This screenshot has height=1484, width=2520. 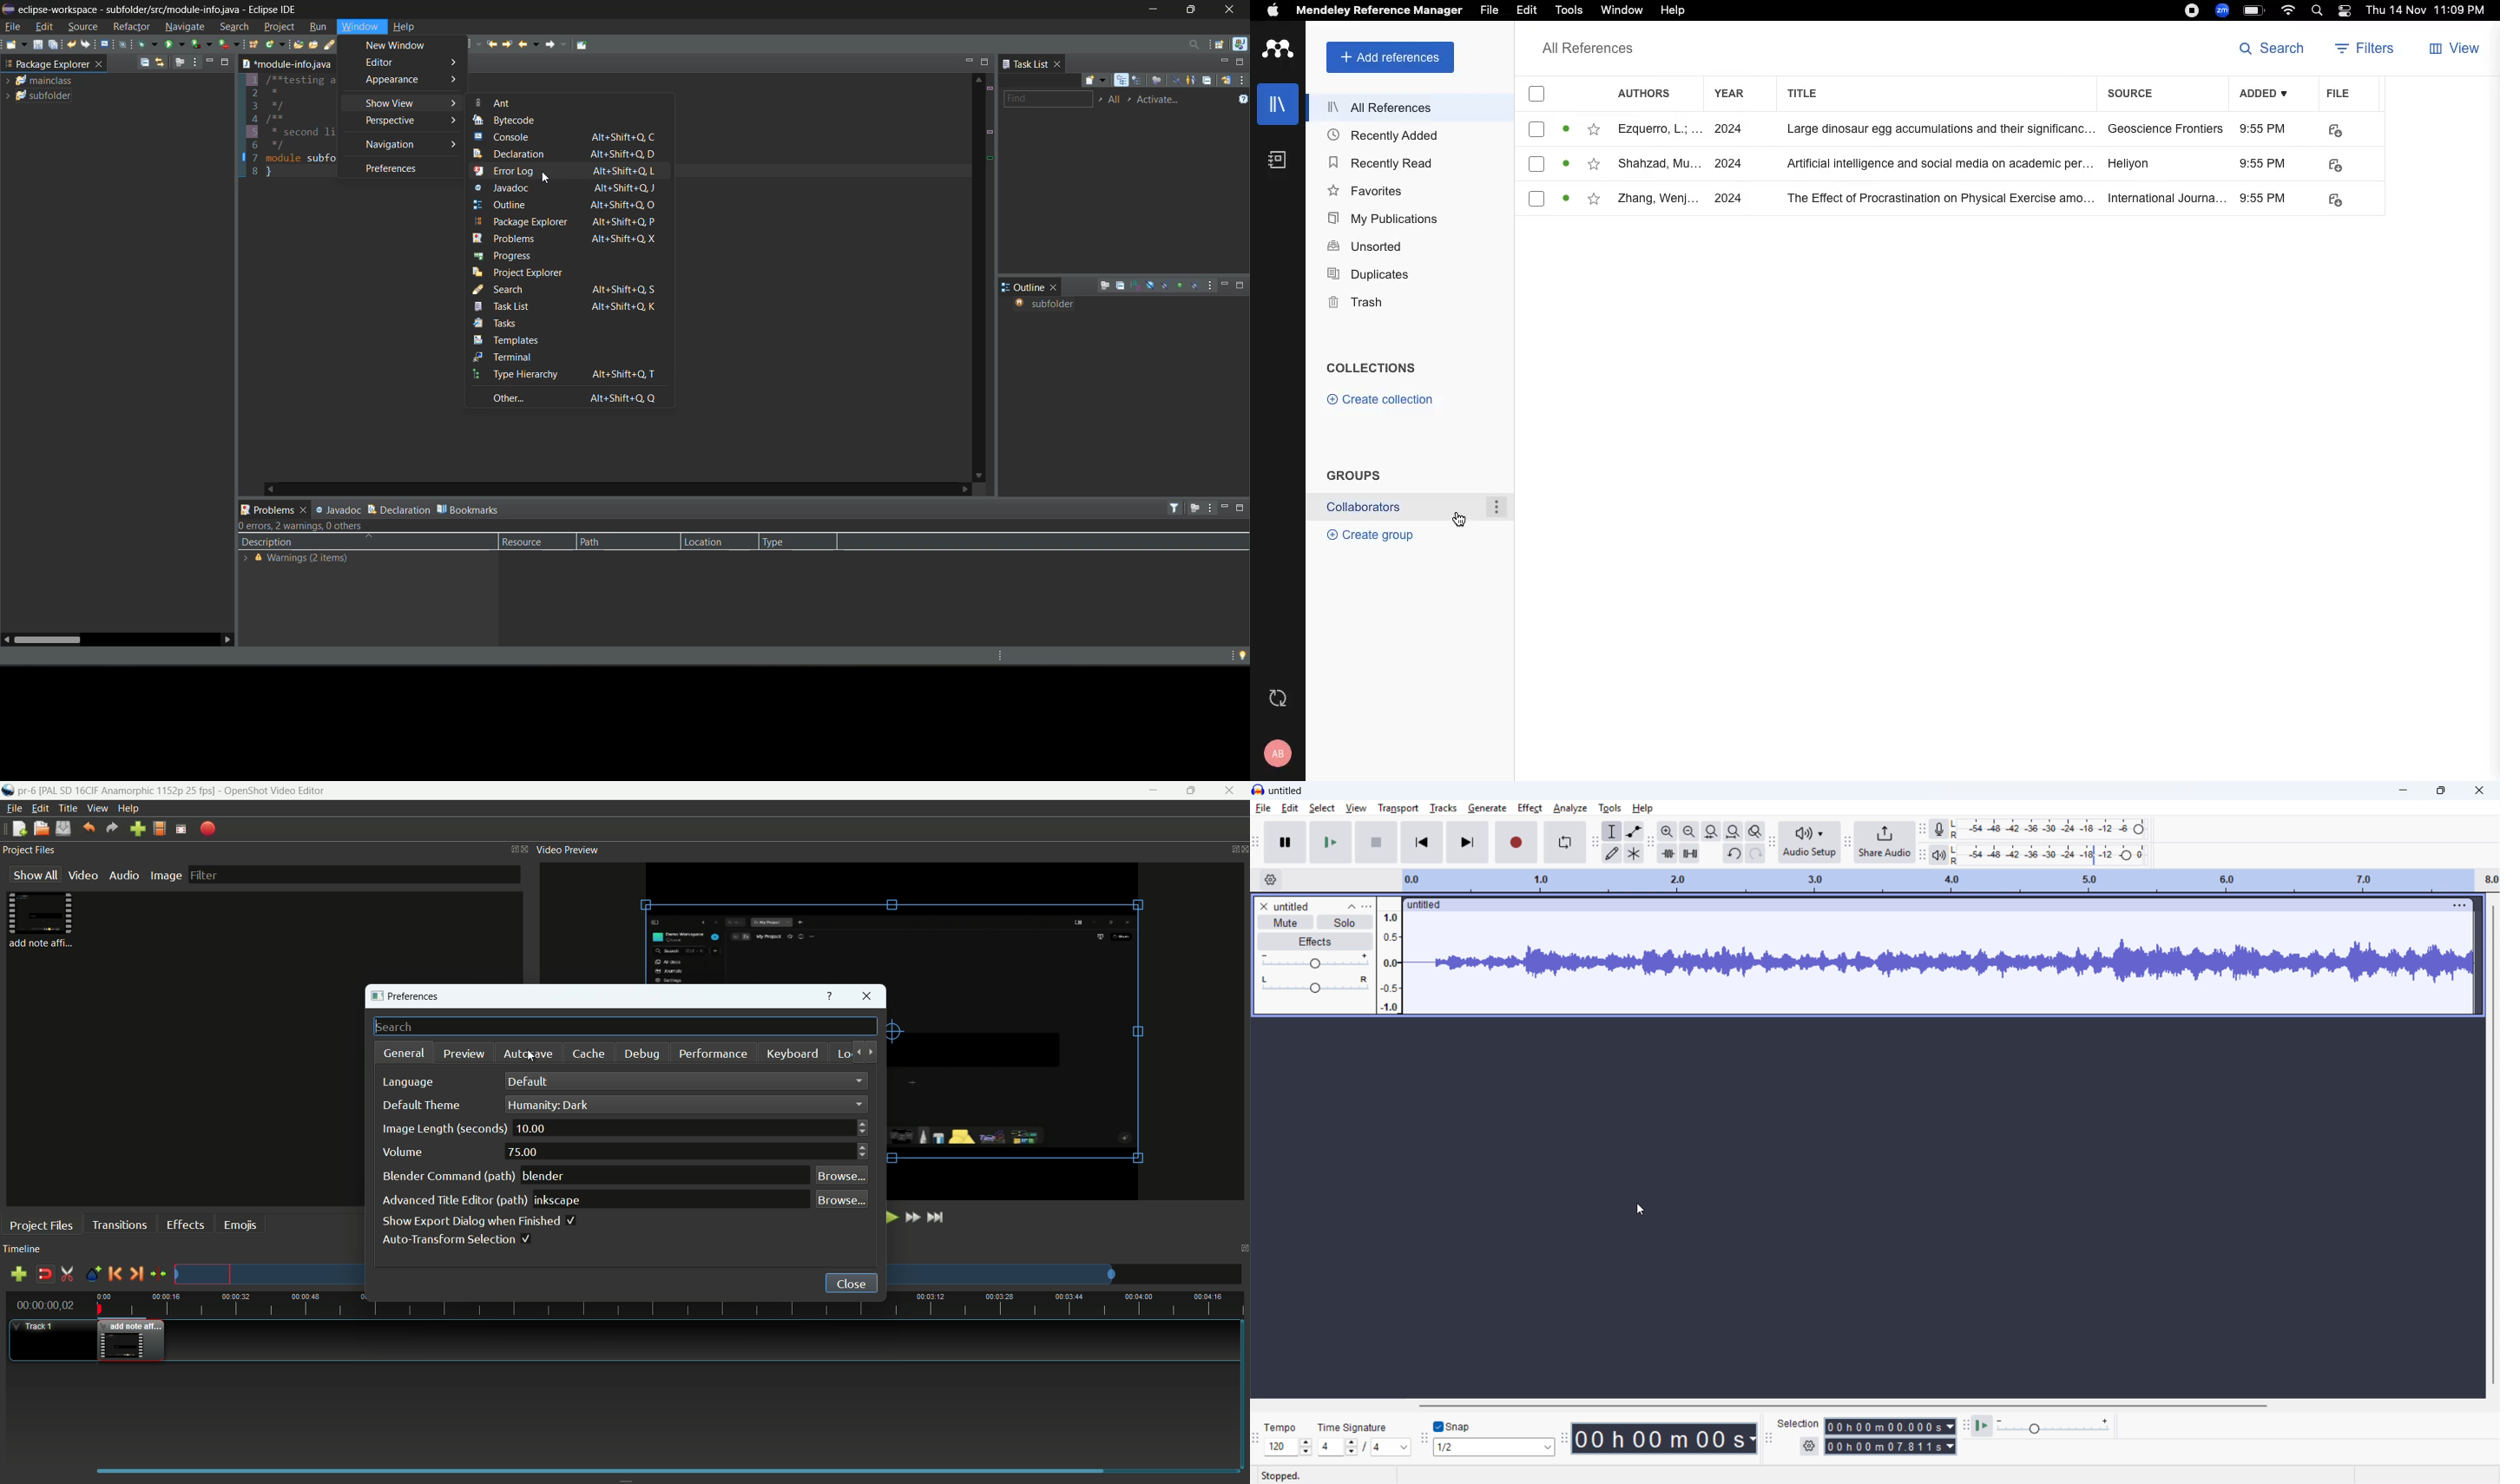 What do you see at coordinates (1280, 698) in the screenshot?
I see `refresh` at bounding box center [1280, 698].